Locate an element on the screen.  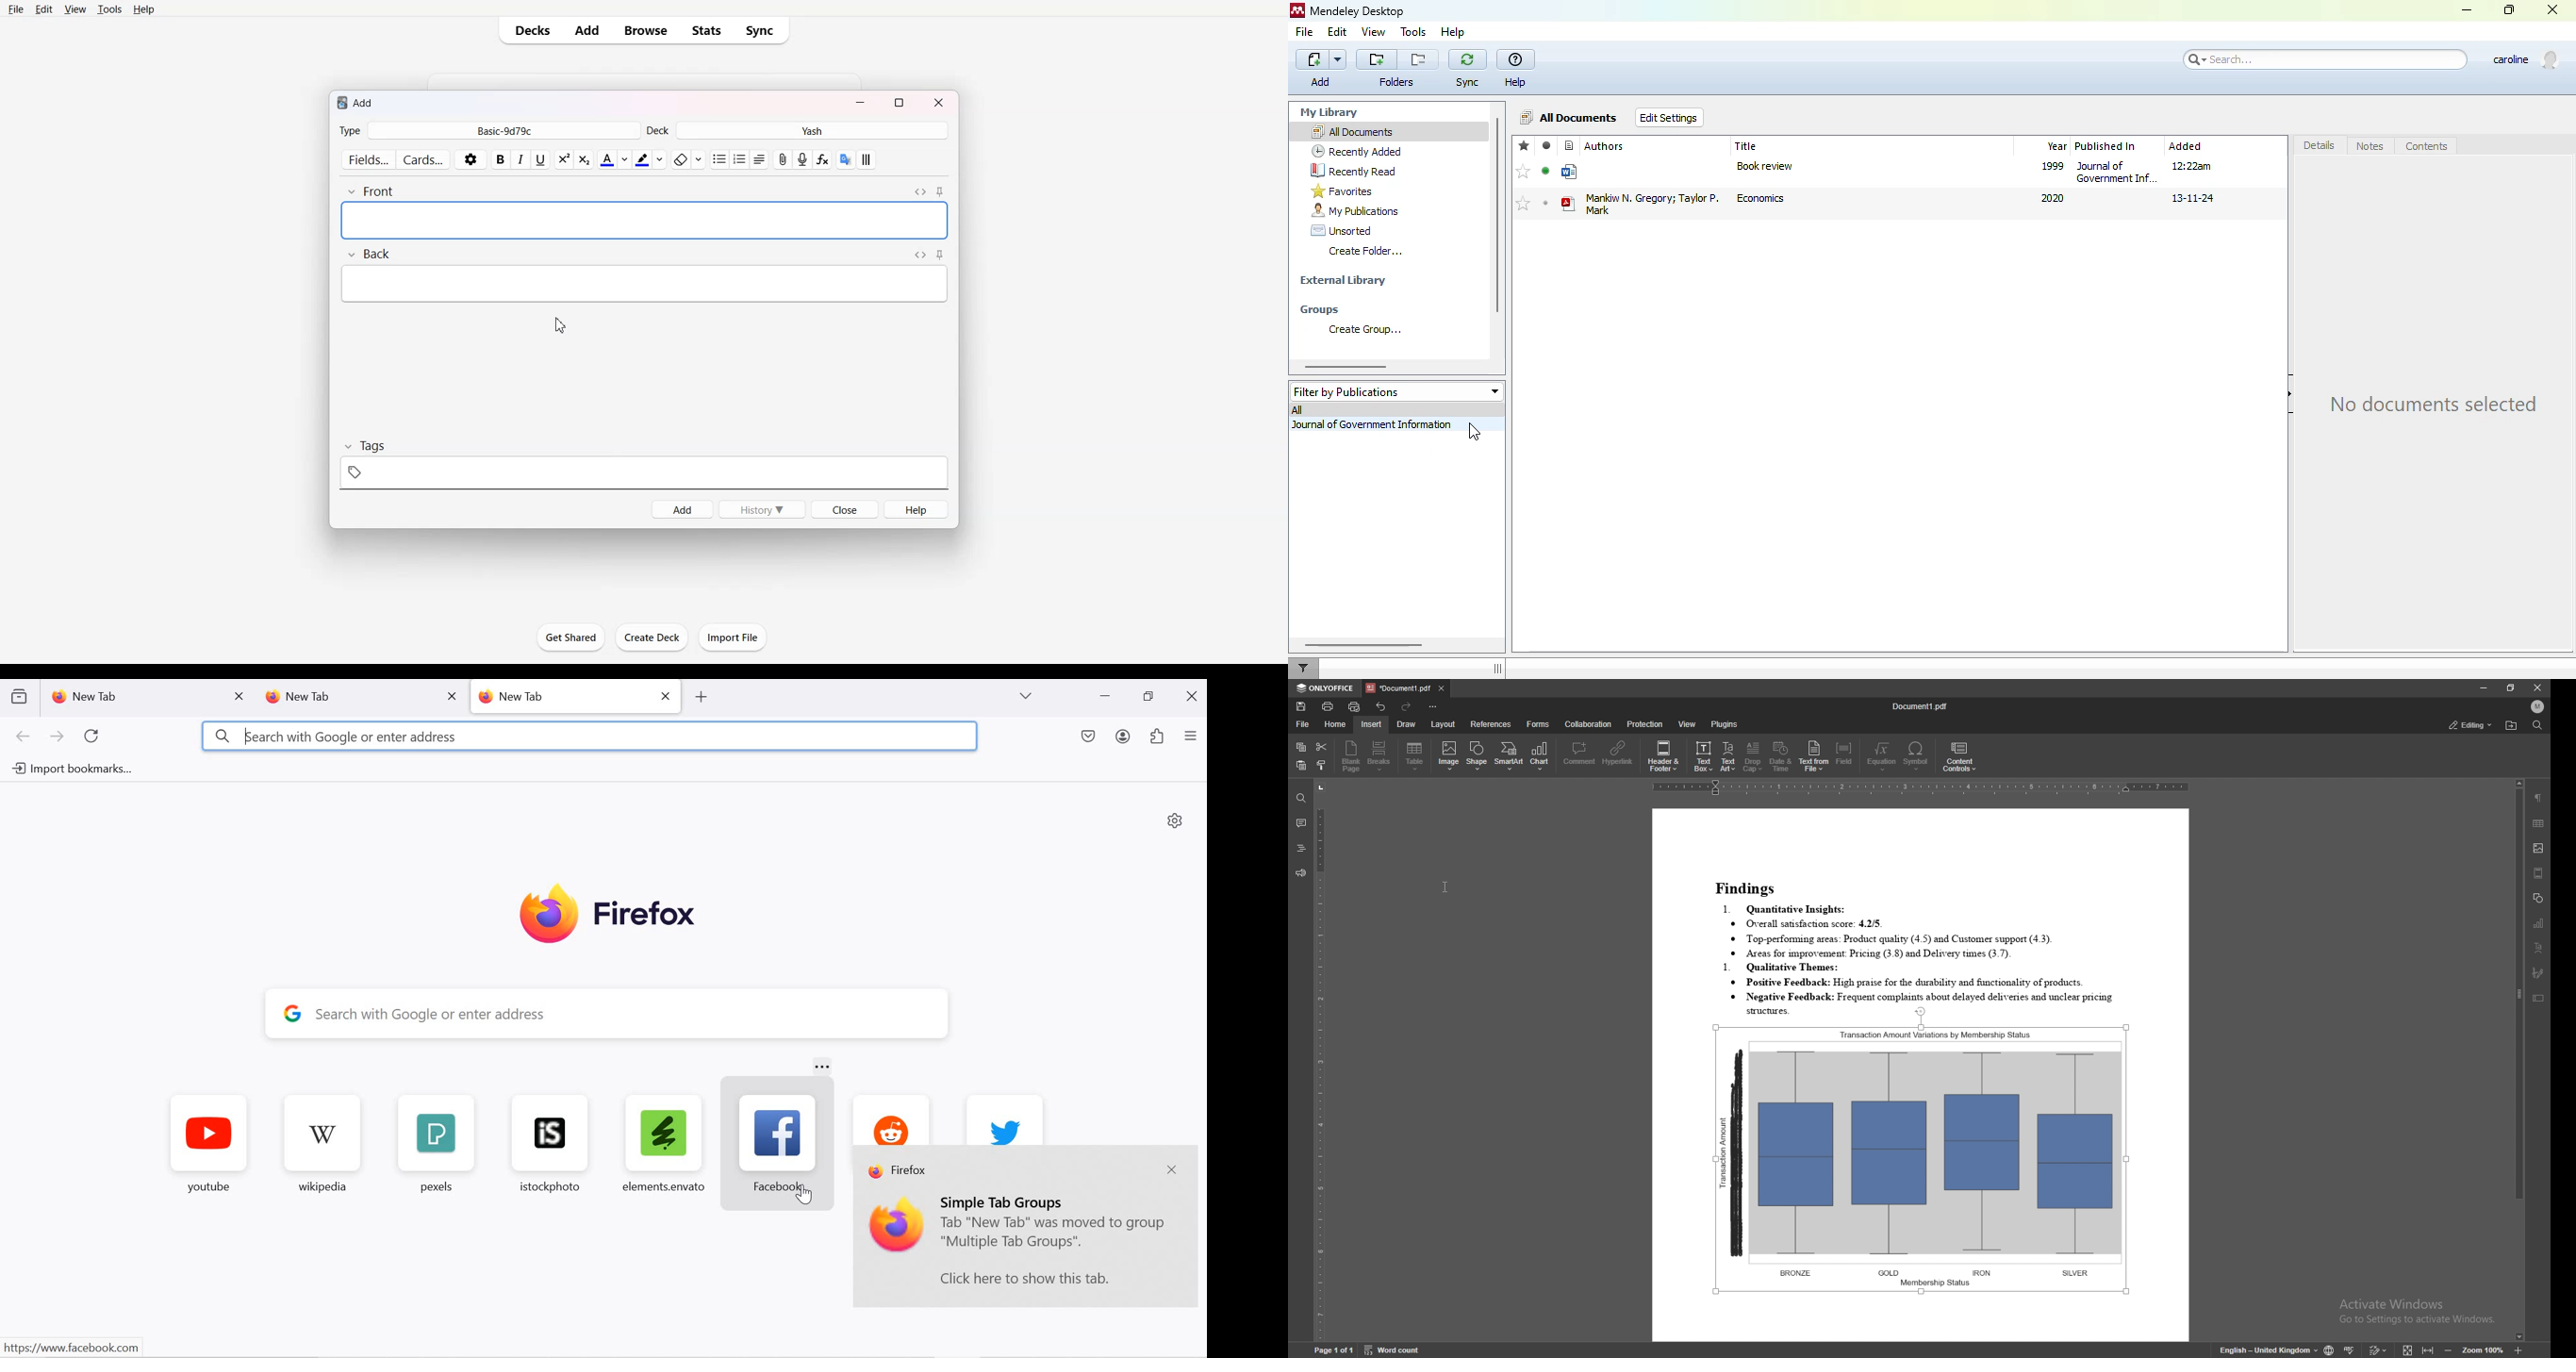
Firefox logo is located at coordinates (607, 915).